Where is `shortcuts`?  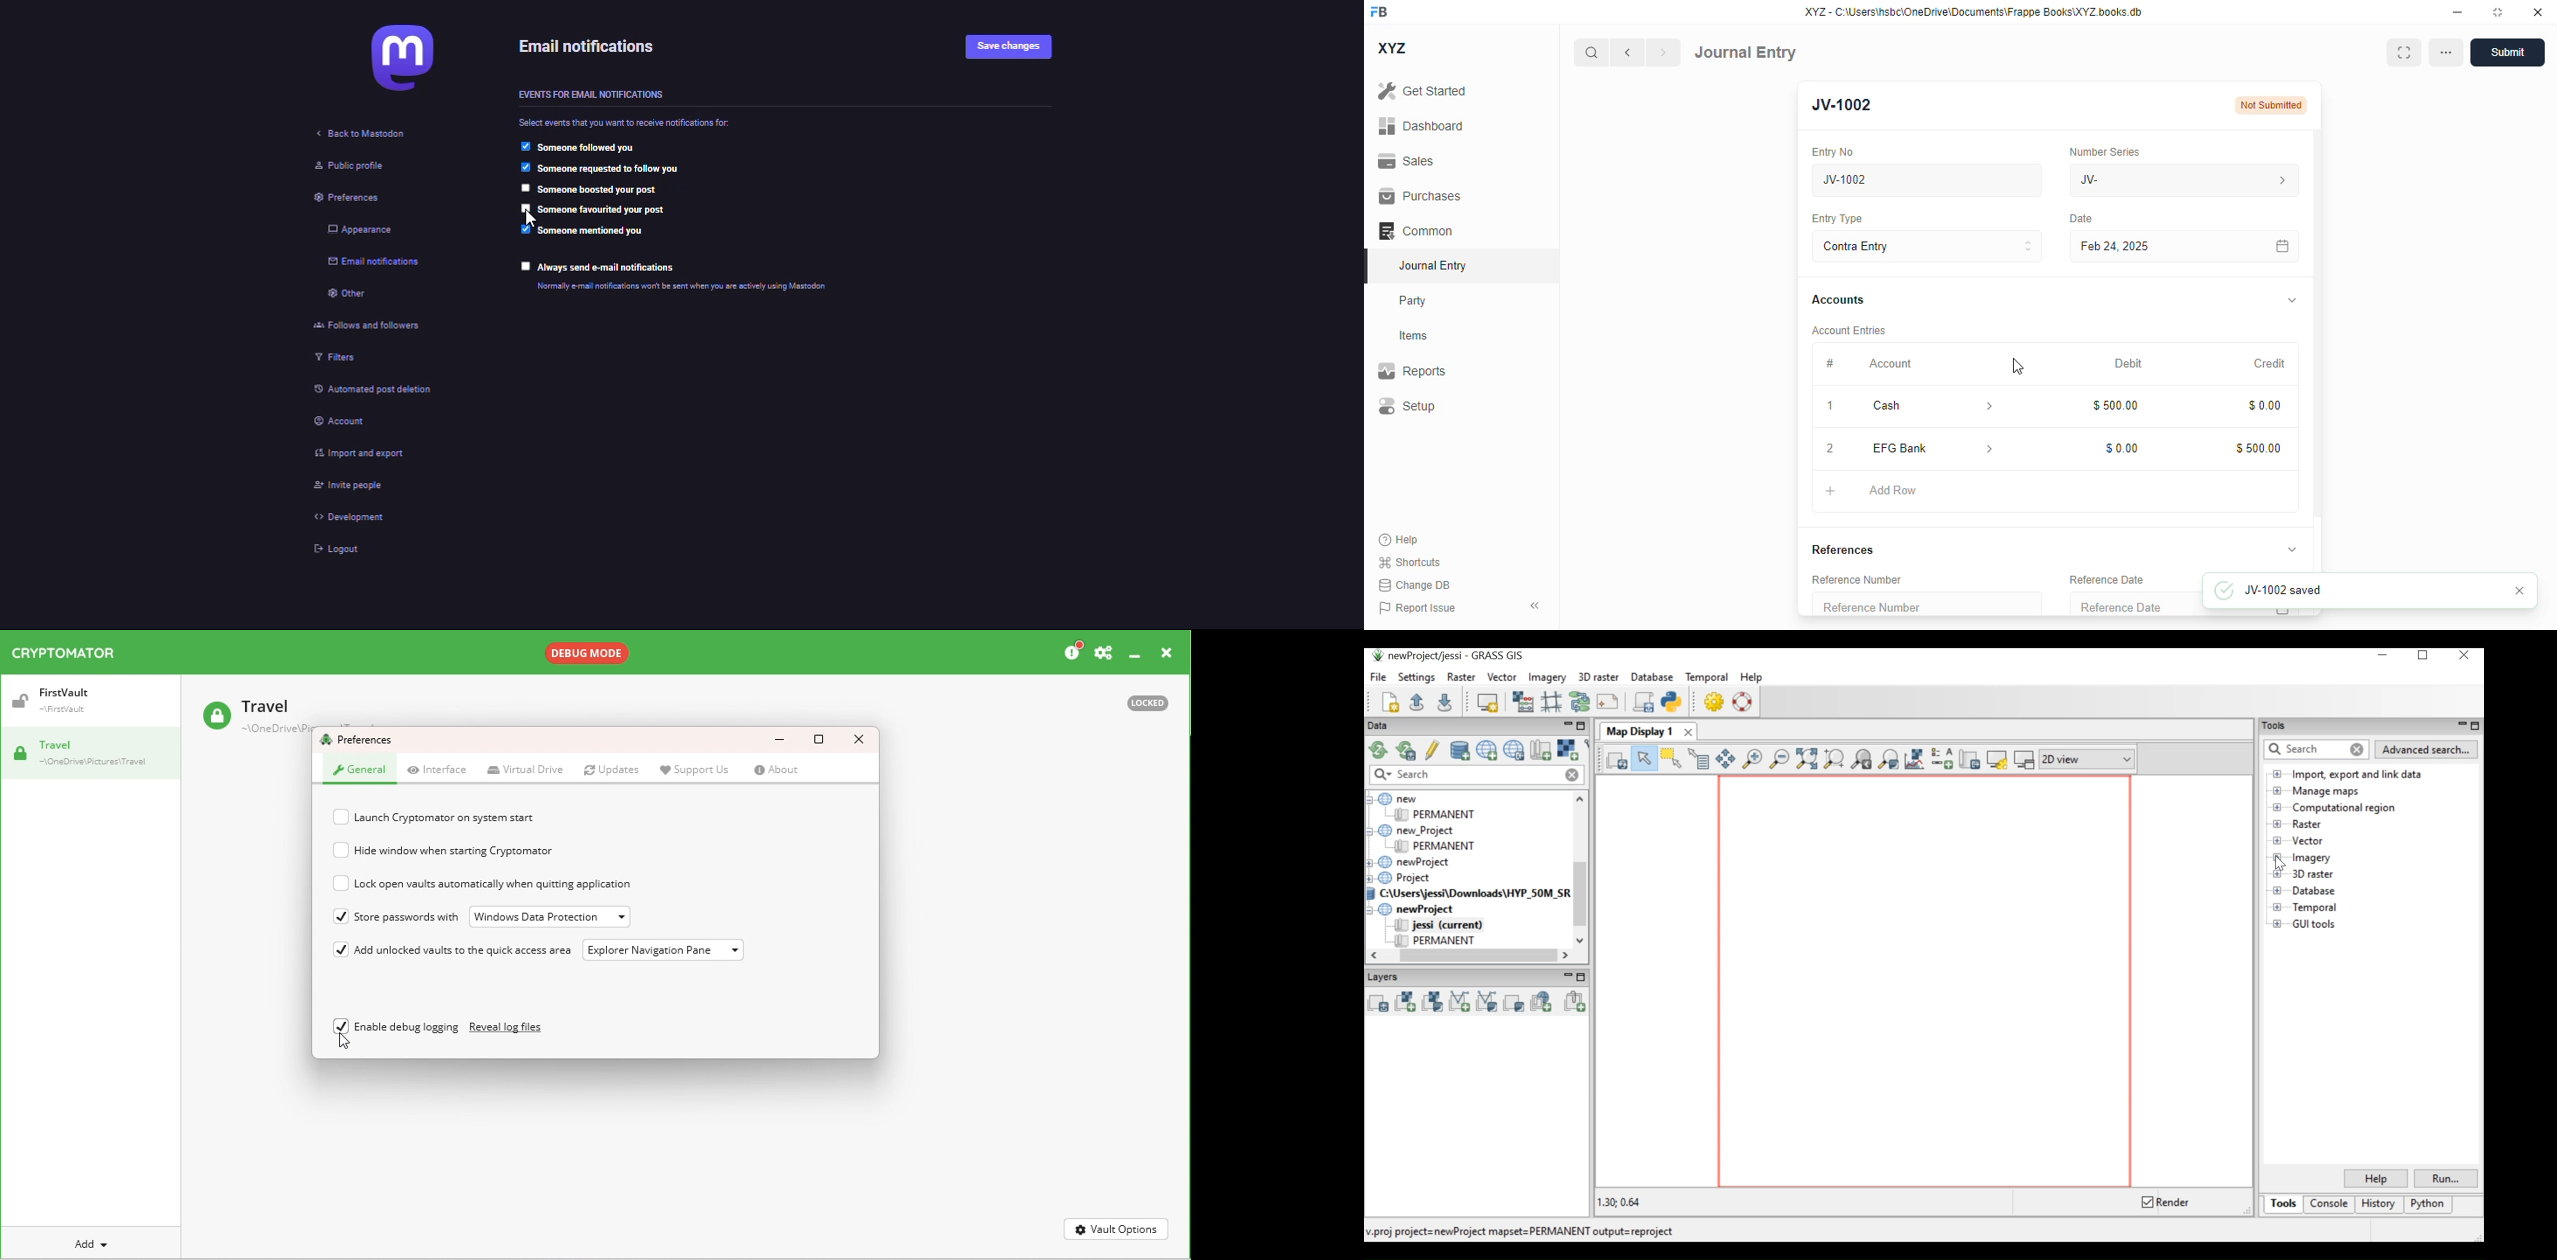
shortcuts is located at coordinates (1410, 562).